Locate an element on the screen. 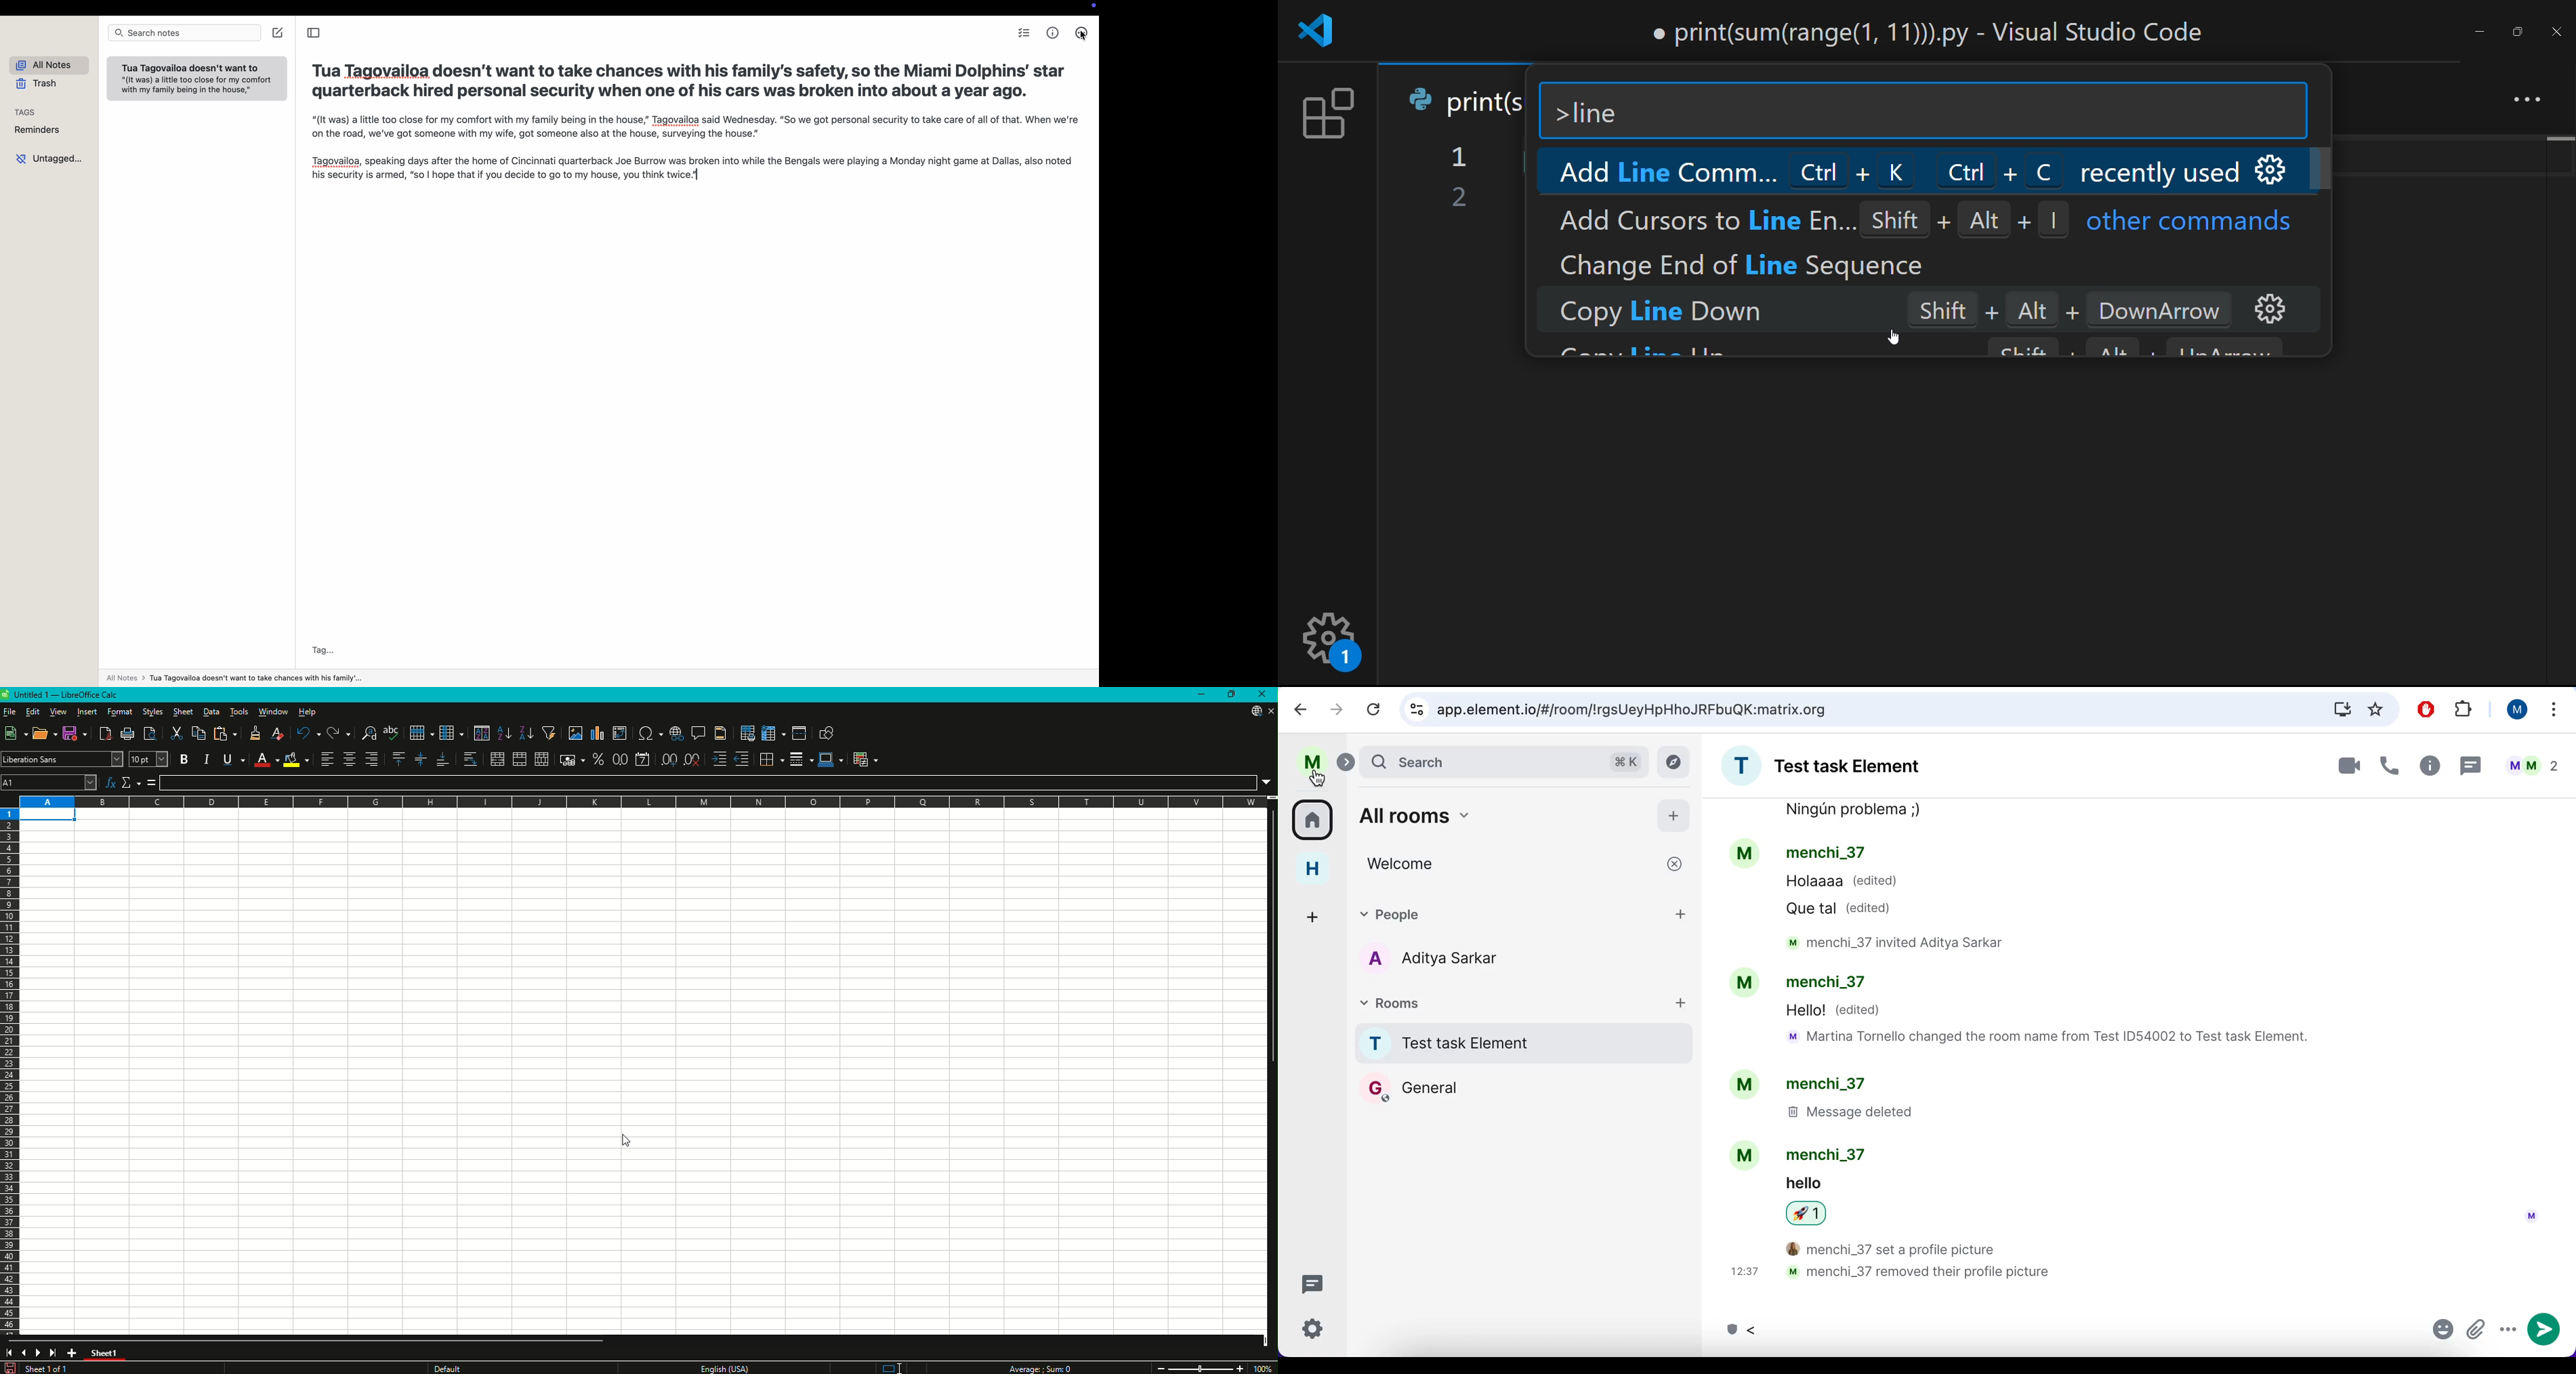  option setting is located at coordinates (2271, 310).